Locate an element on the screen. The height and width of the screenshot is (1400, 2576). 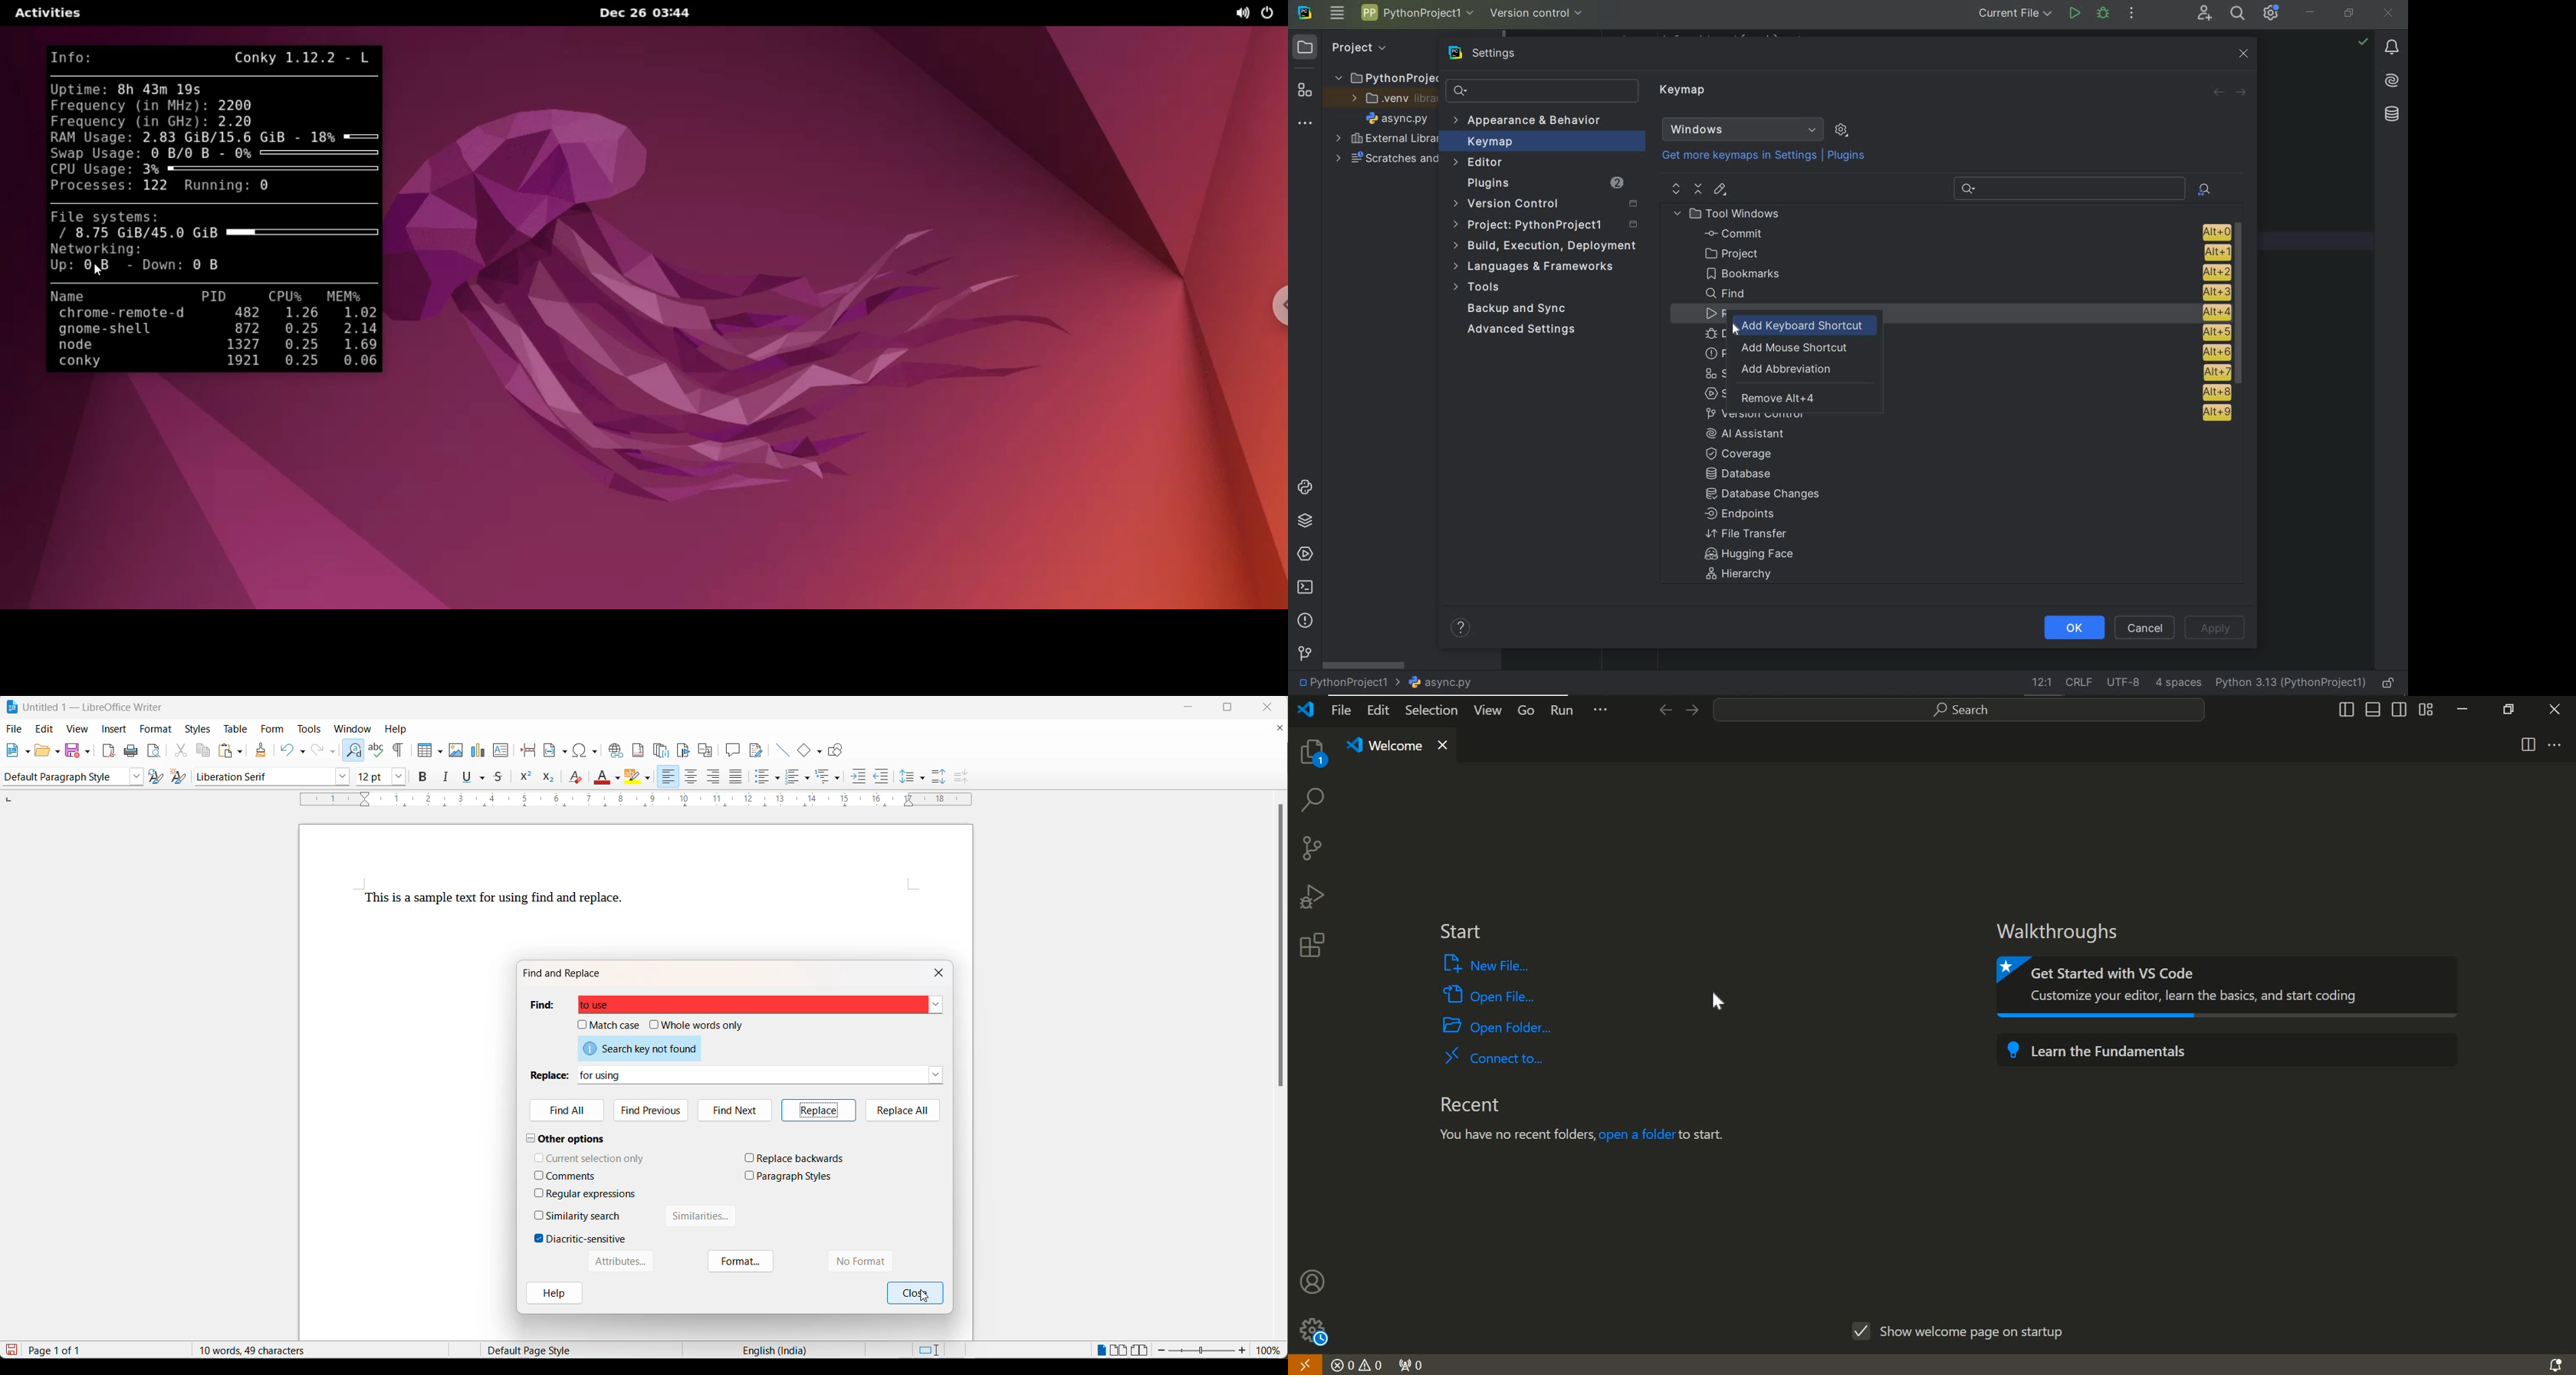
page break is located at coordinates (530, 750).